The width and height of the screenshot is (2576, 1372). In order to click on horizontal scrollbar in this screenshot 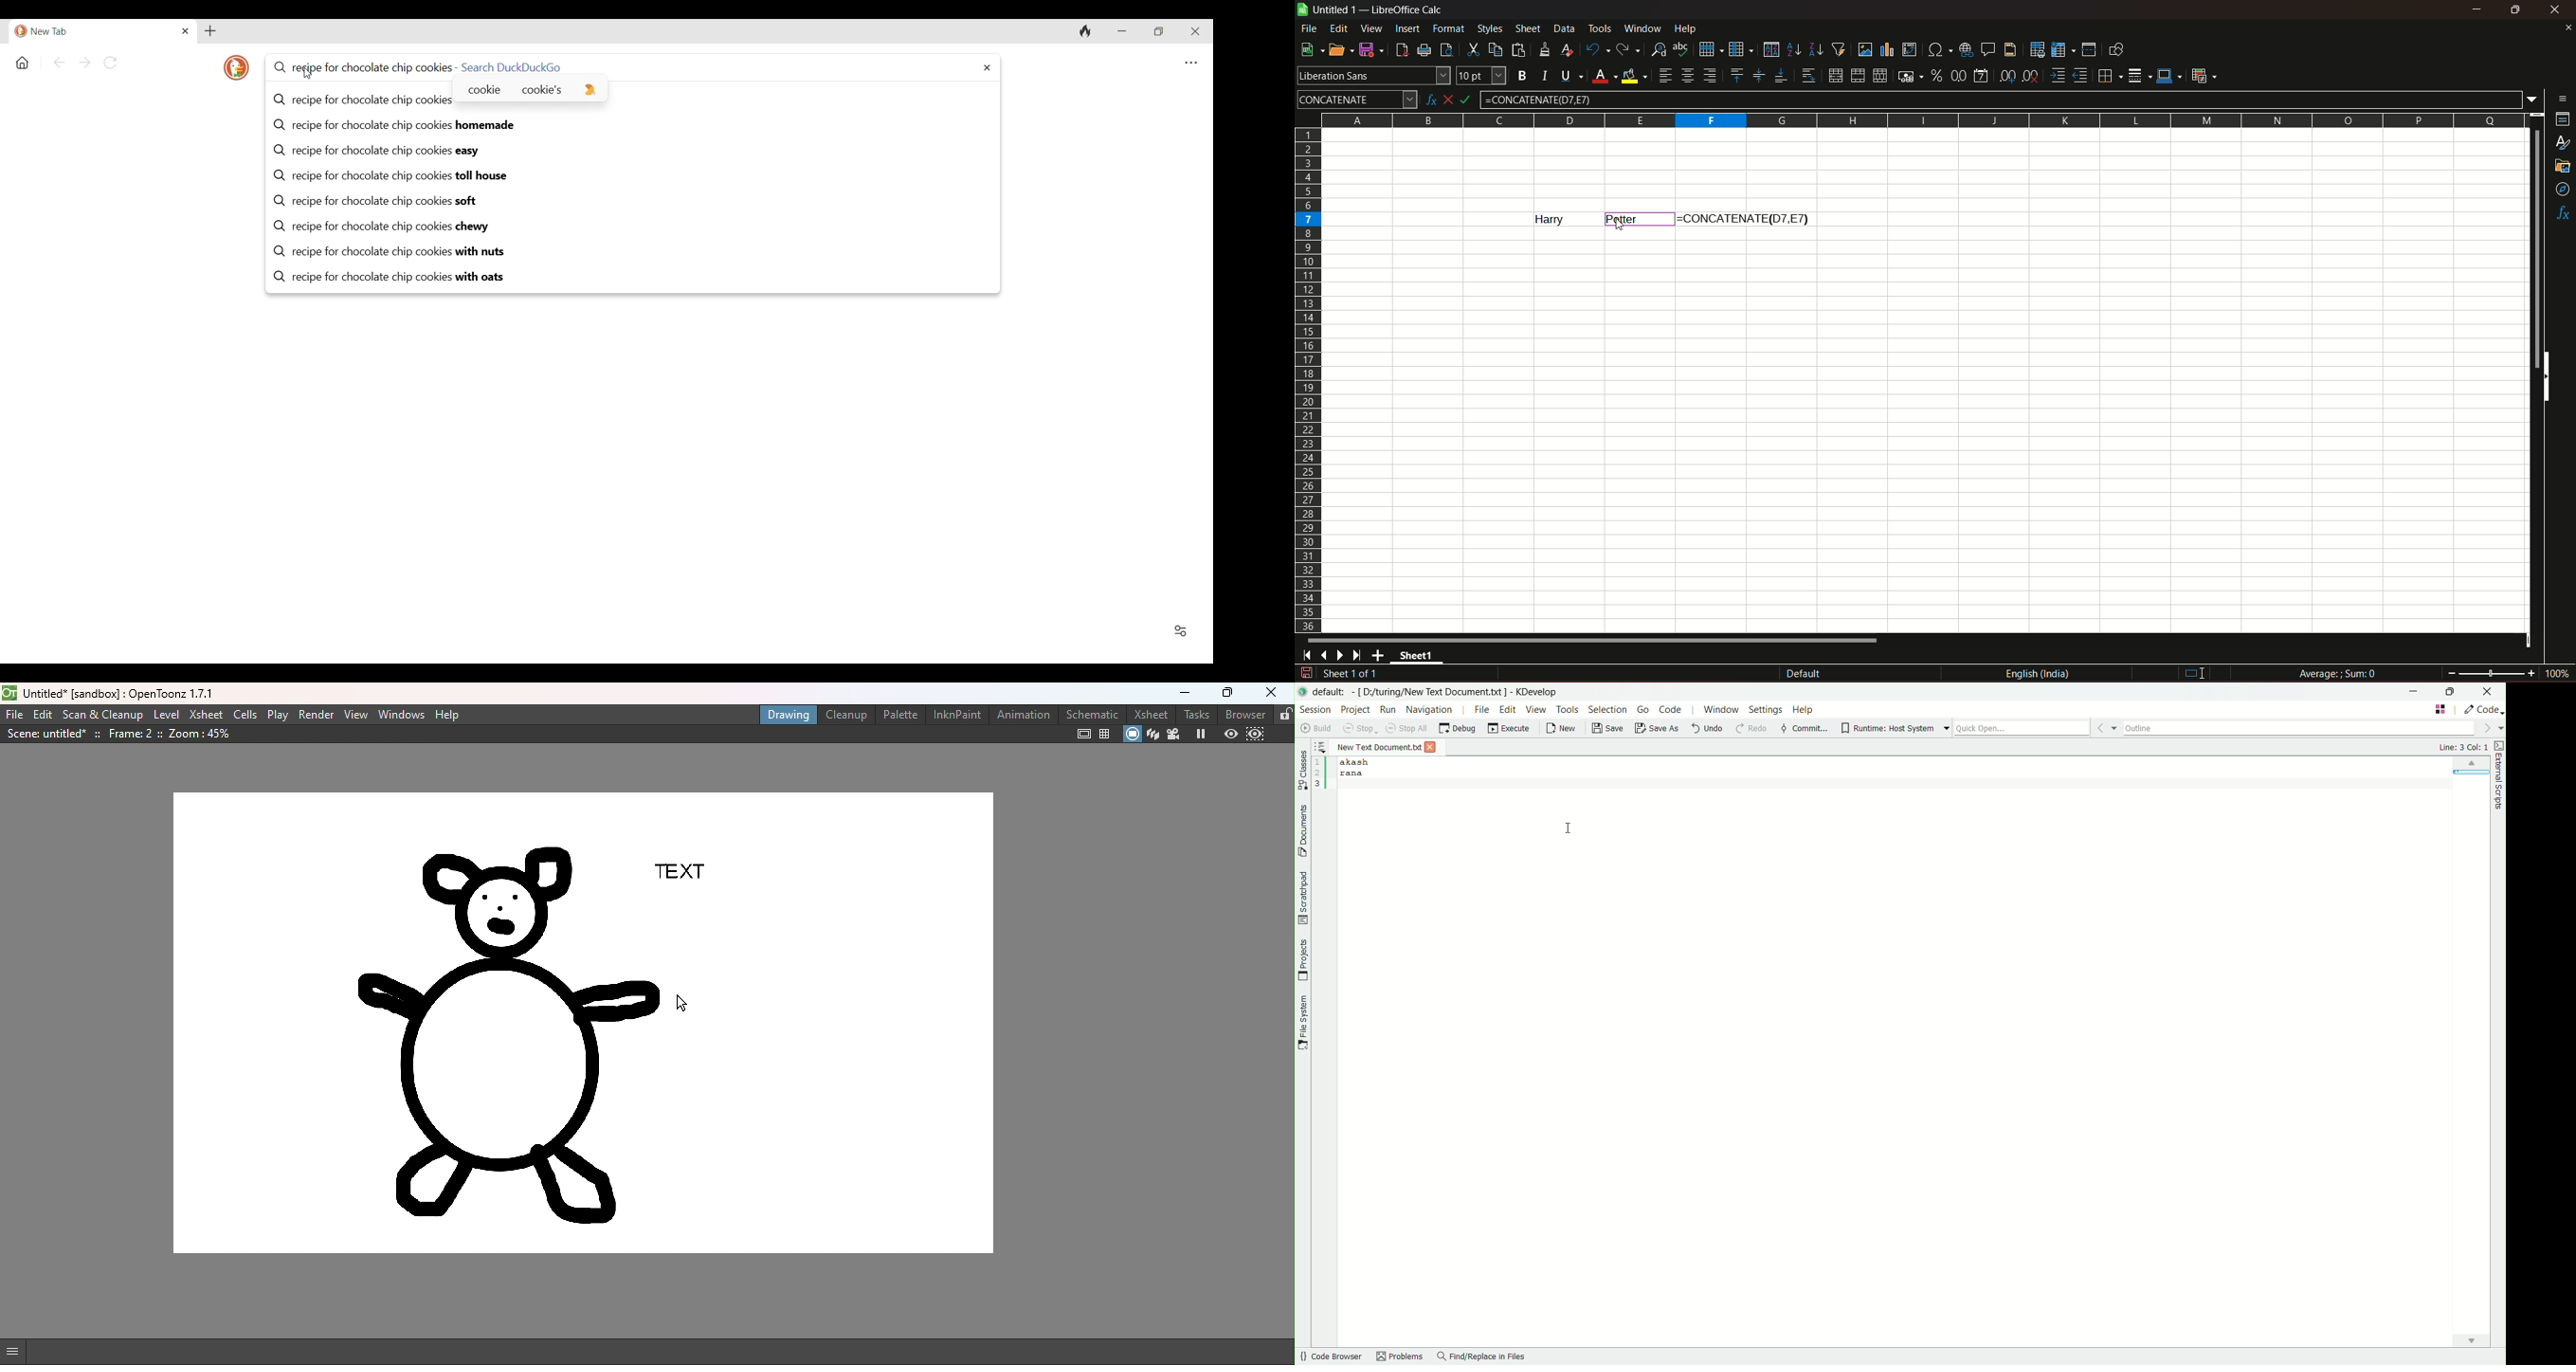, I will do `click(1594, 640)`.